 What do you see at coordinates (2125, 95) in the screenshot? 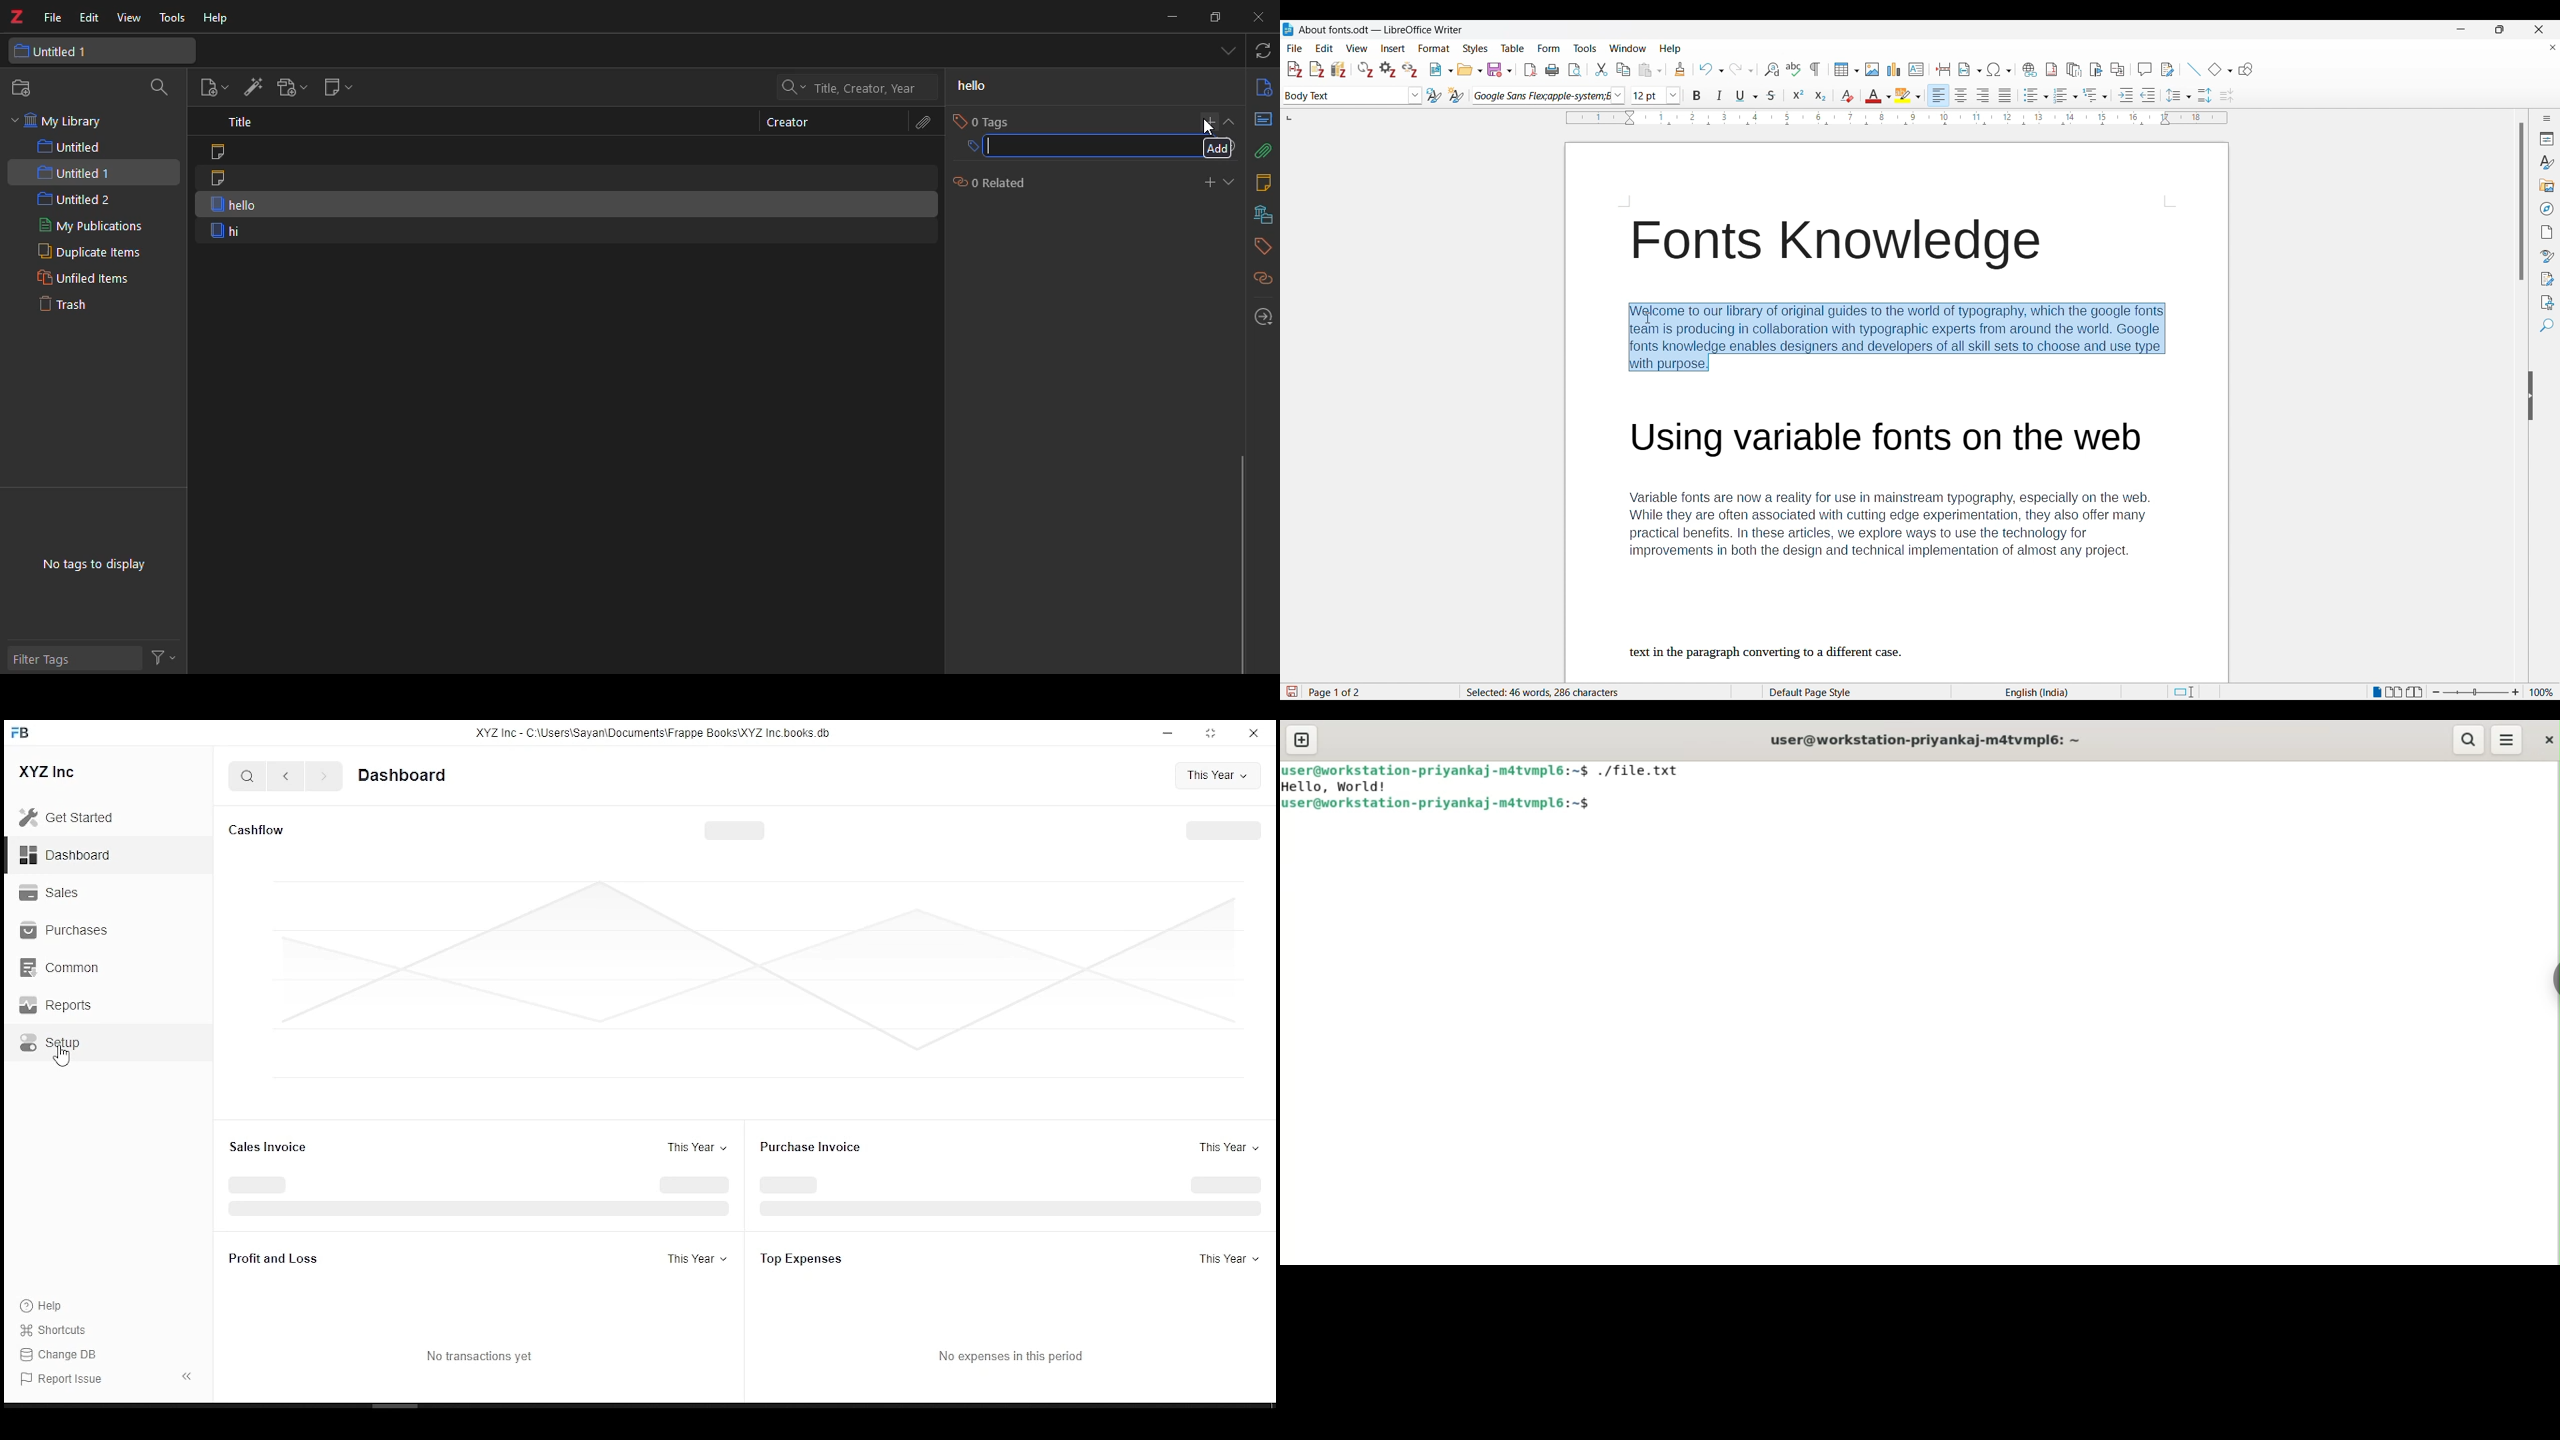
I see `Increase indent` at bounding box center [2125, 95].